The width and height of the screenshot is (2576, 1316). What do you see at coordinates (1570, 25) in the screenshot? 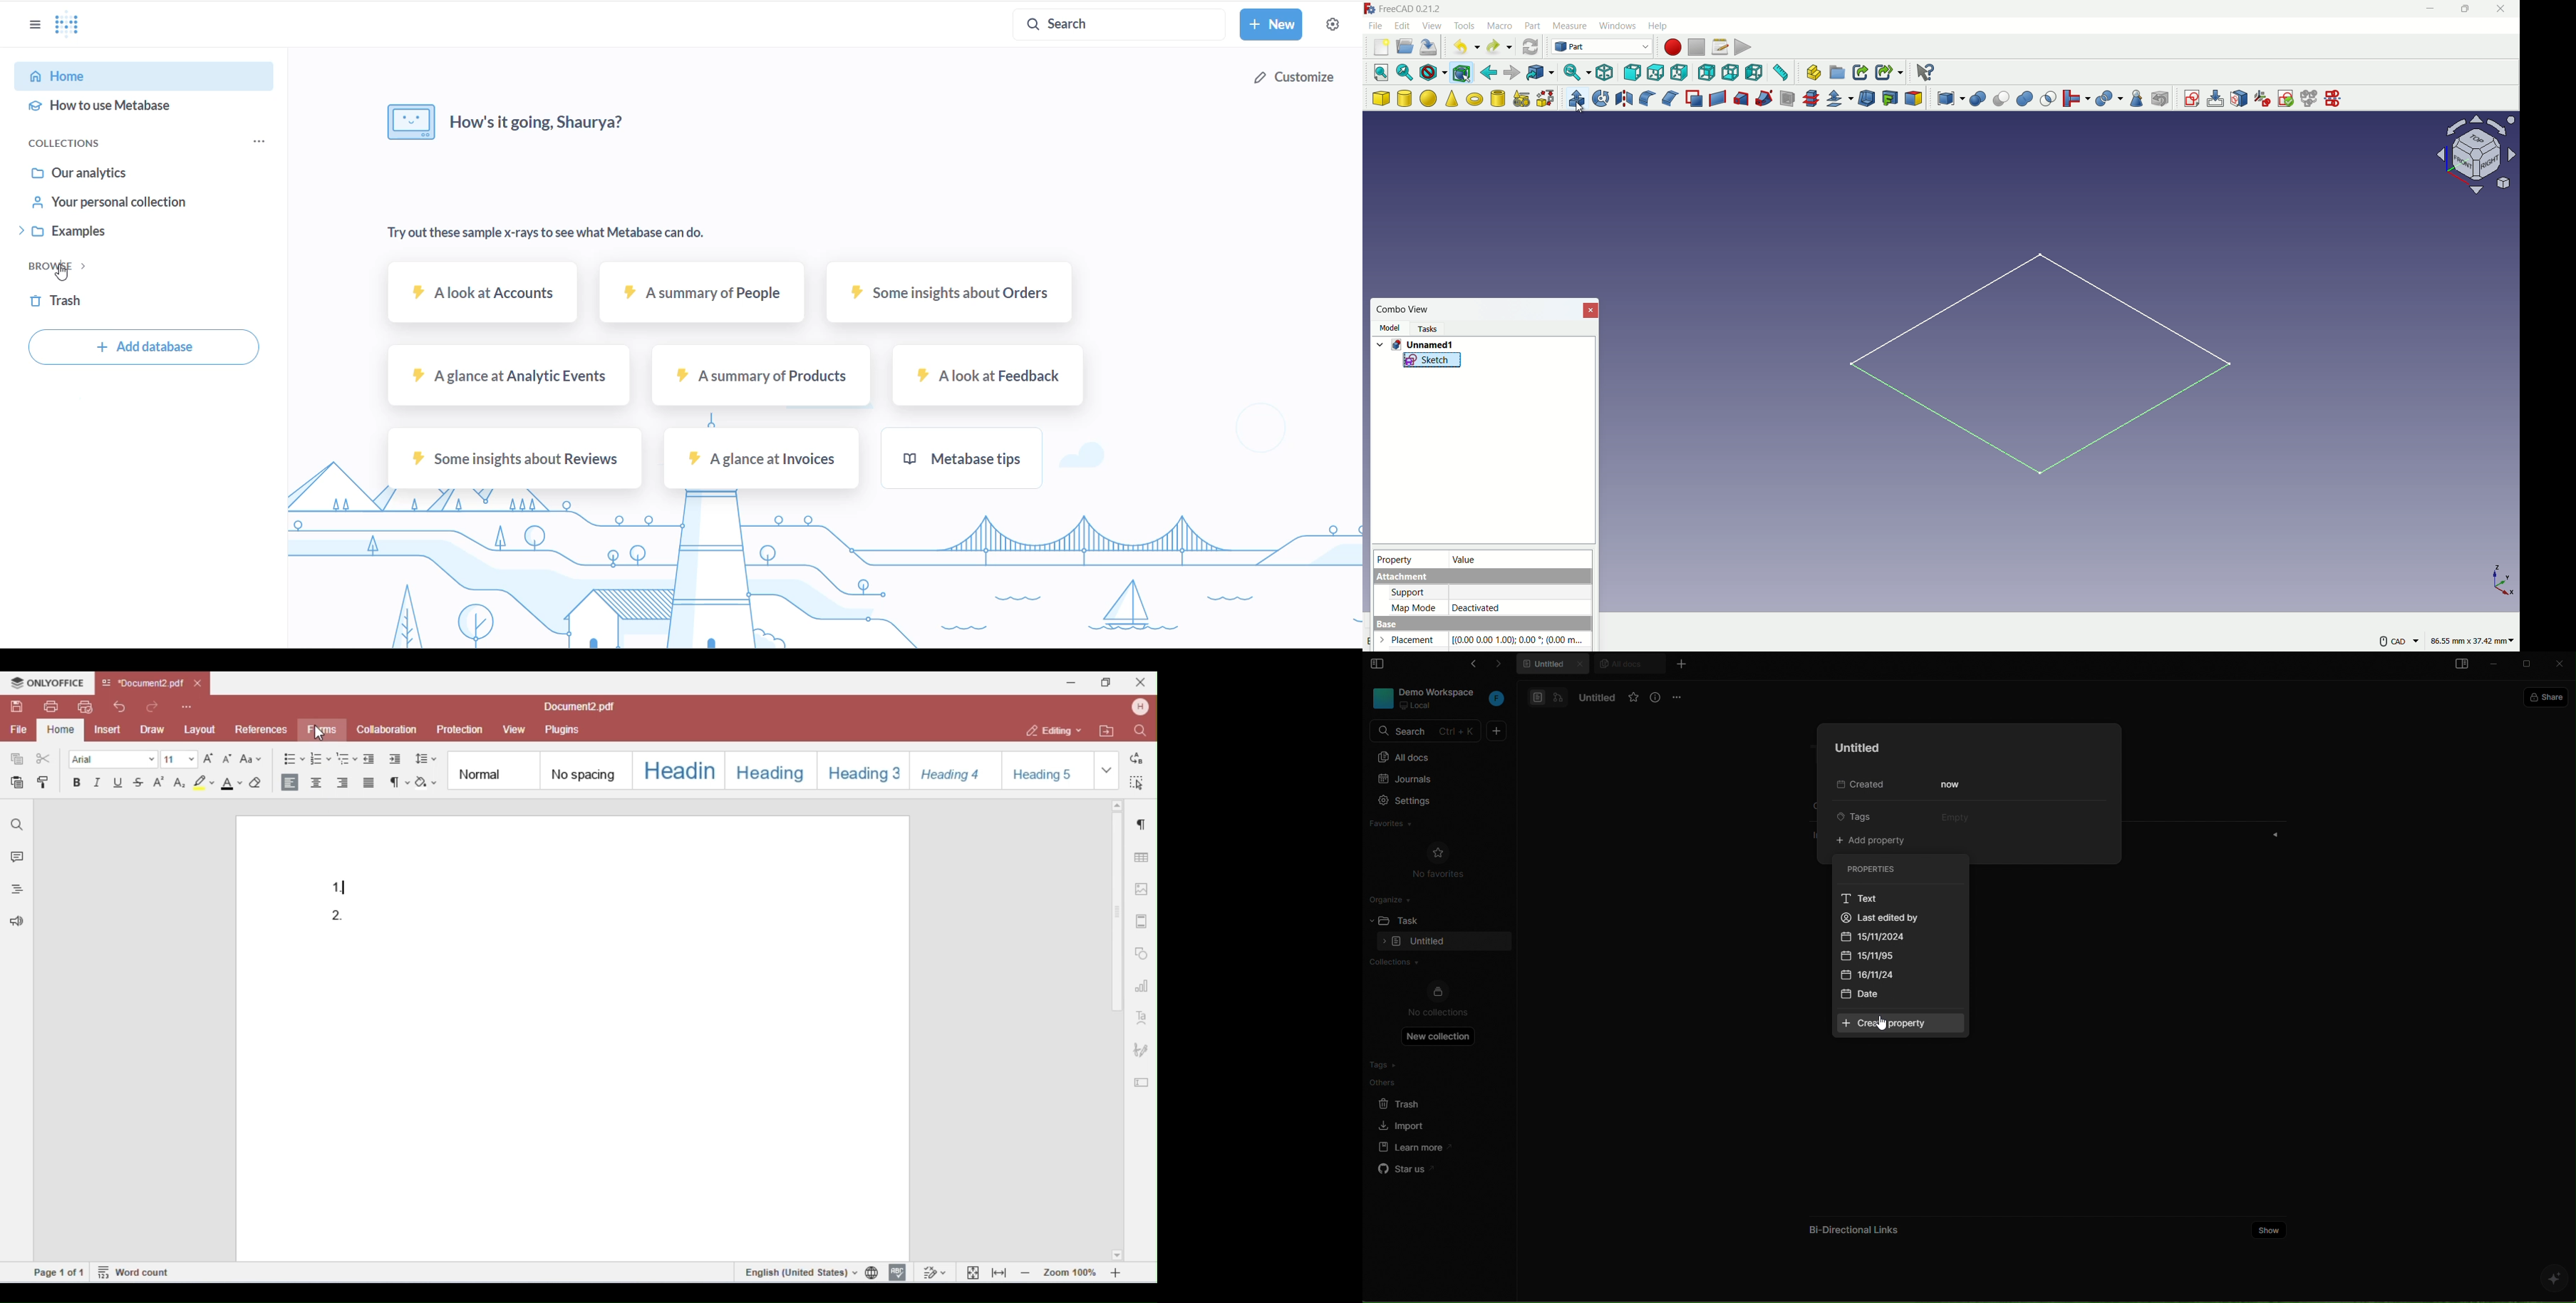
I see `measure` at bounding box center [1570, 25].